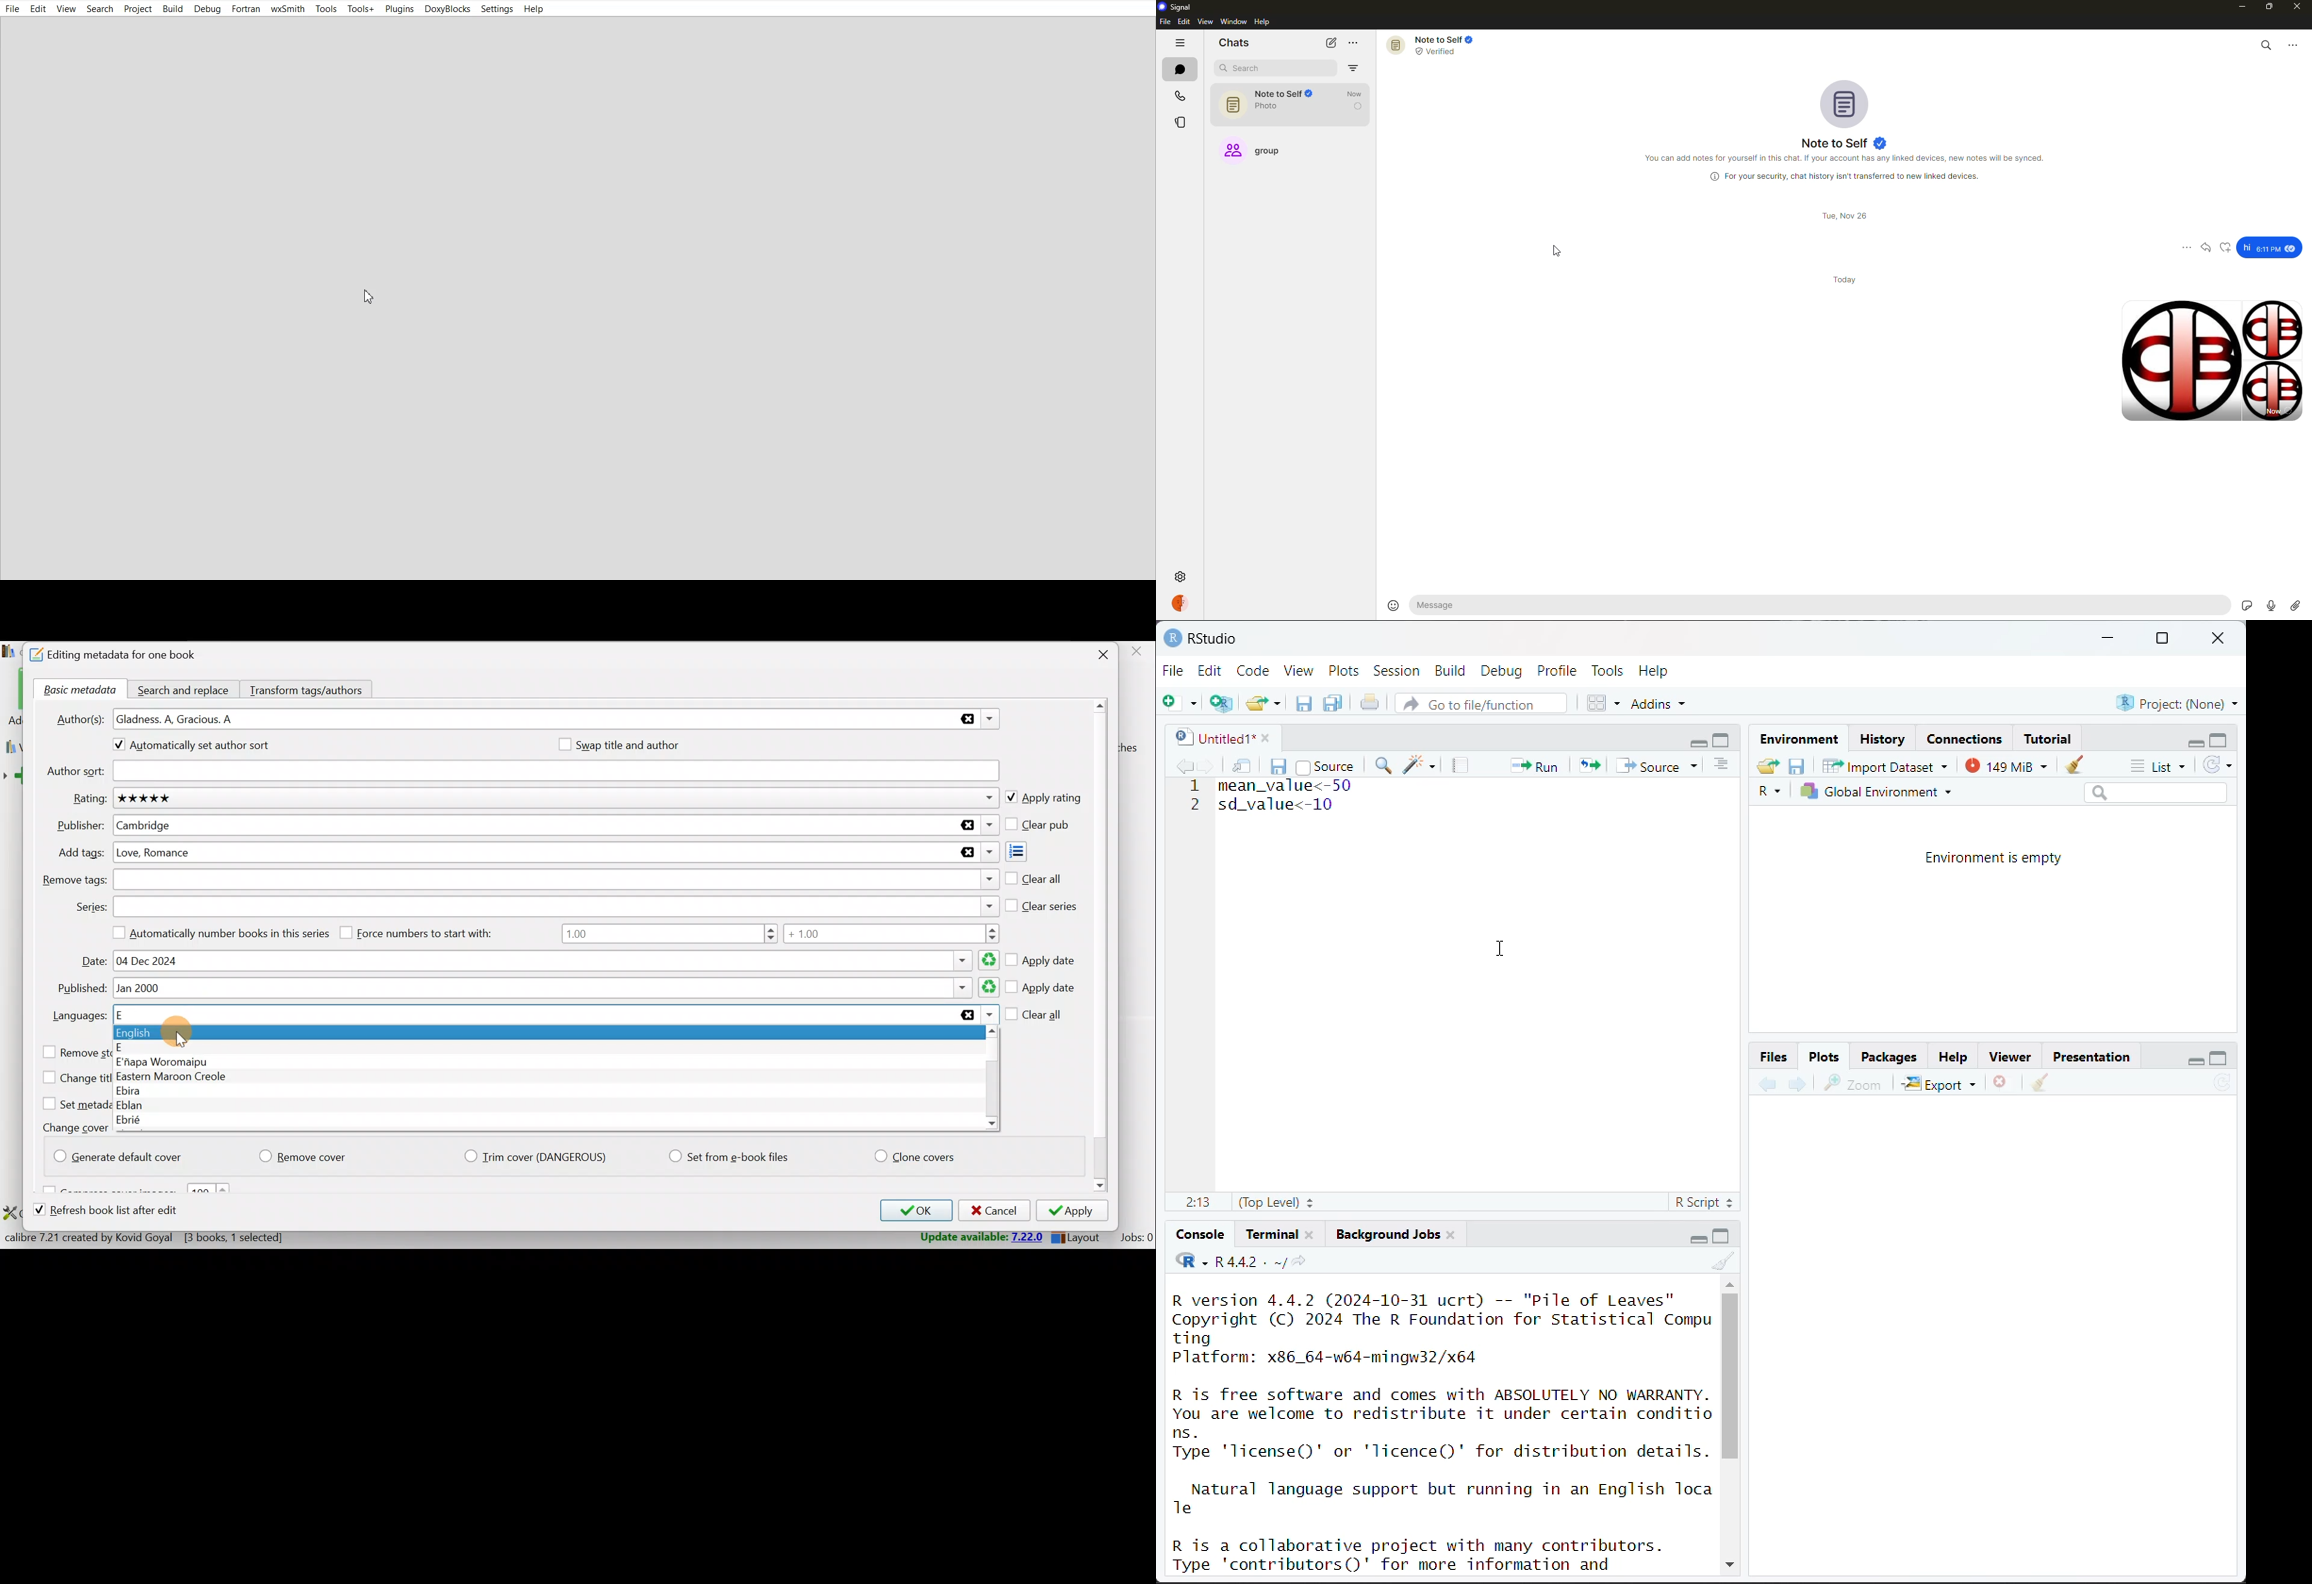 Image resolution: width=2324 pixels, height=1596 pixels. I want to click on Debug, so click(1501, 671).